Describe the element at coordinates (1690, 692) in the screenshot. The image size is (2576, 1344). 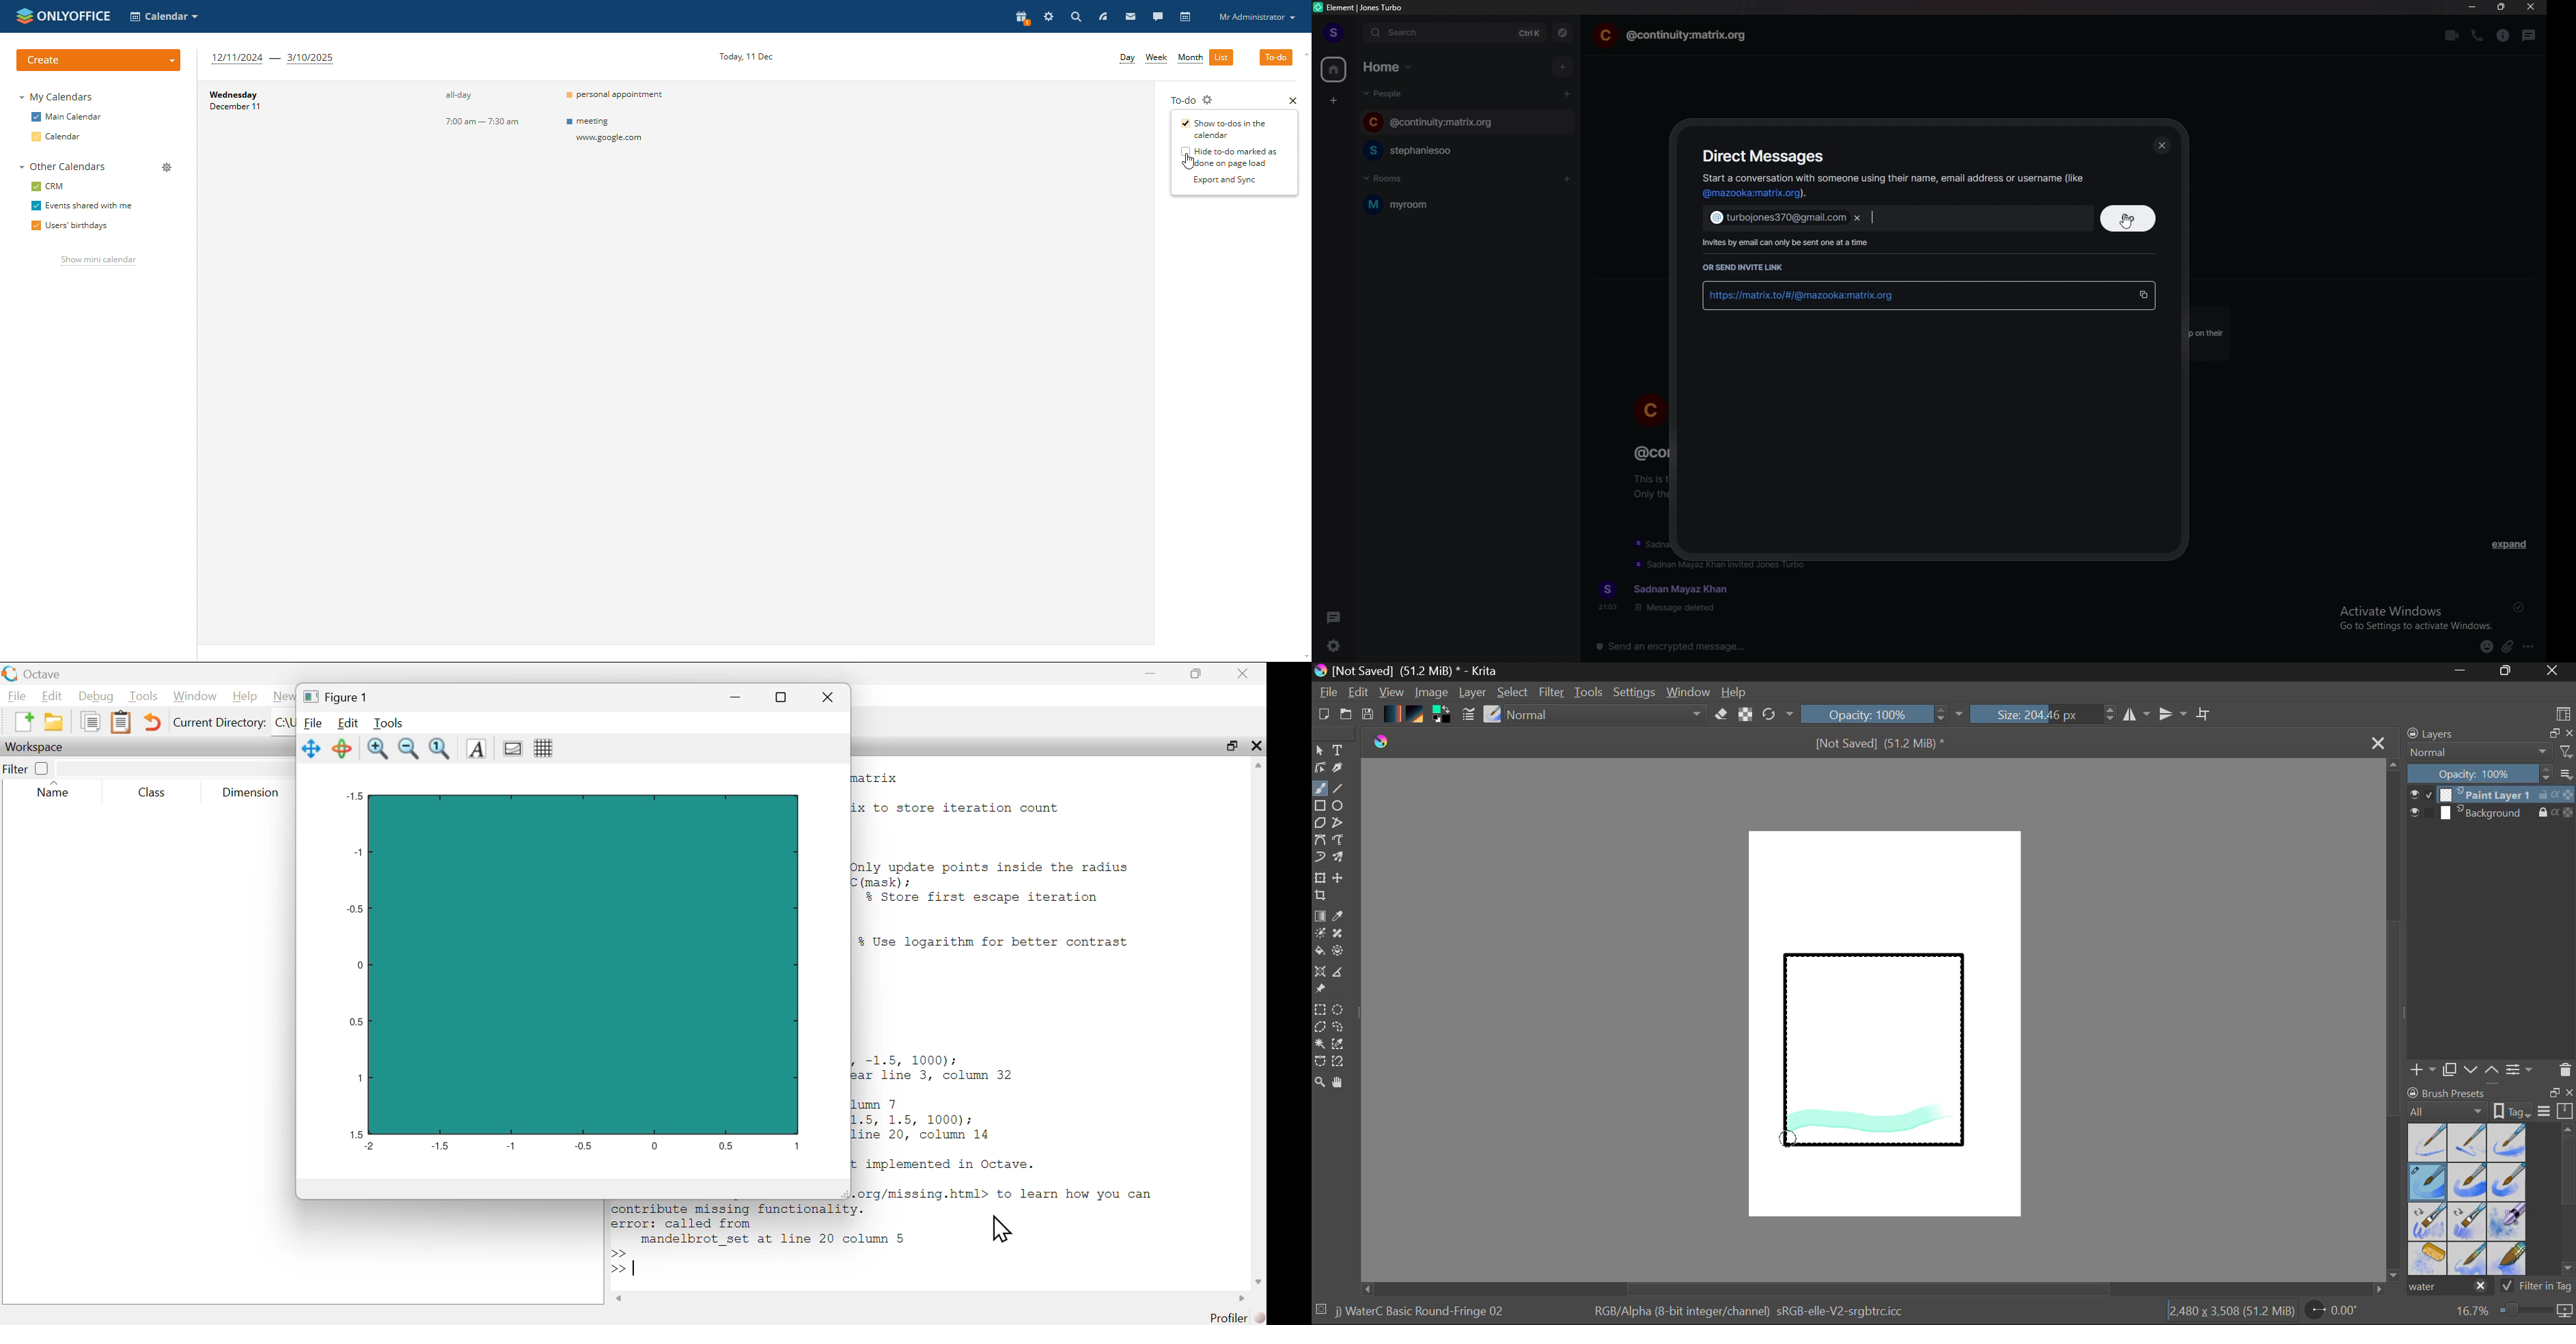
I see `Window` at that location.